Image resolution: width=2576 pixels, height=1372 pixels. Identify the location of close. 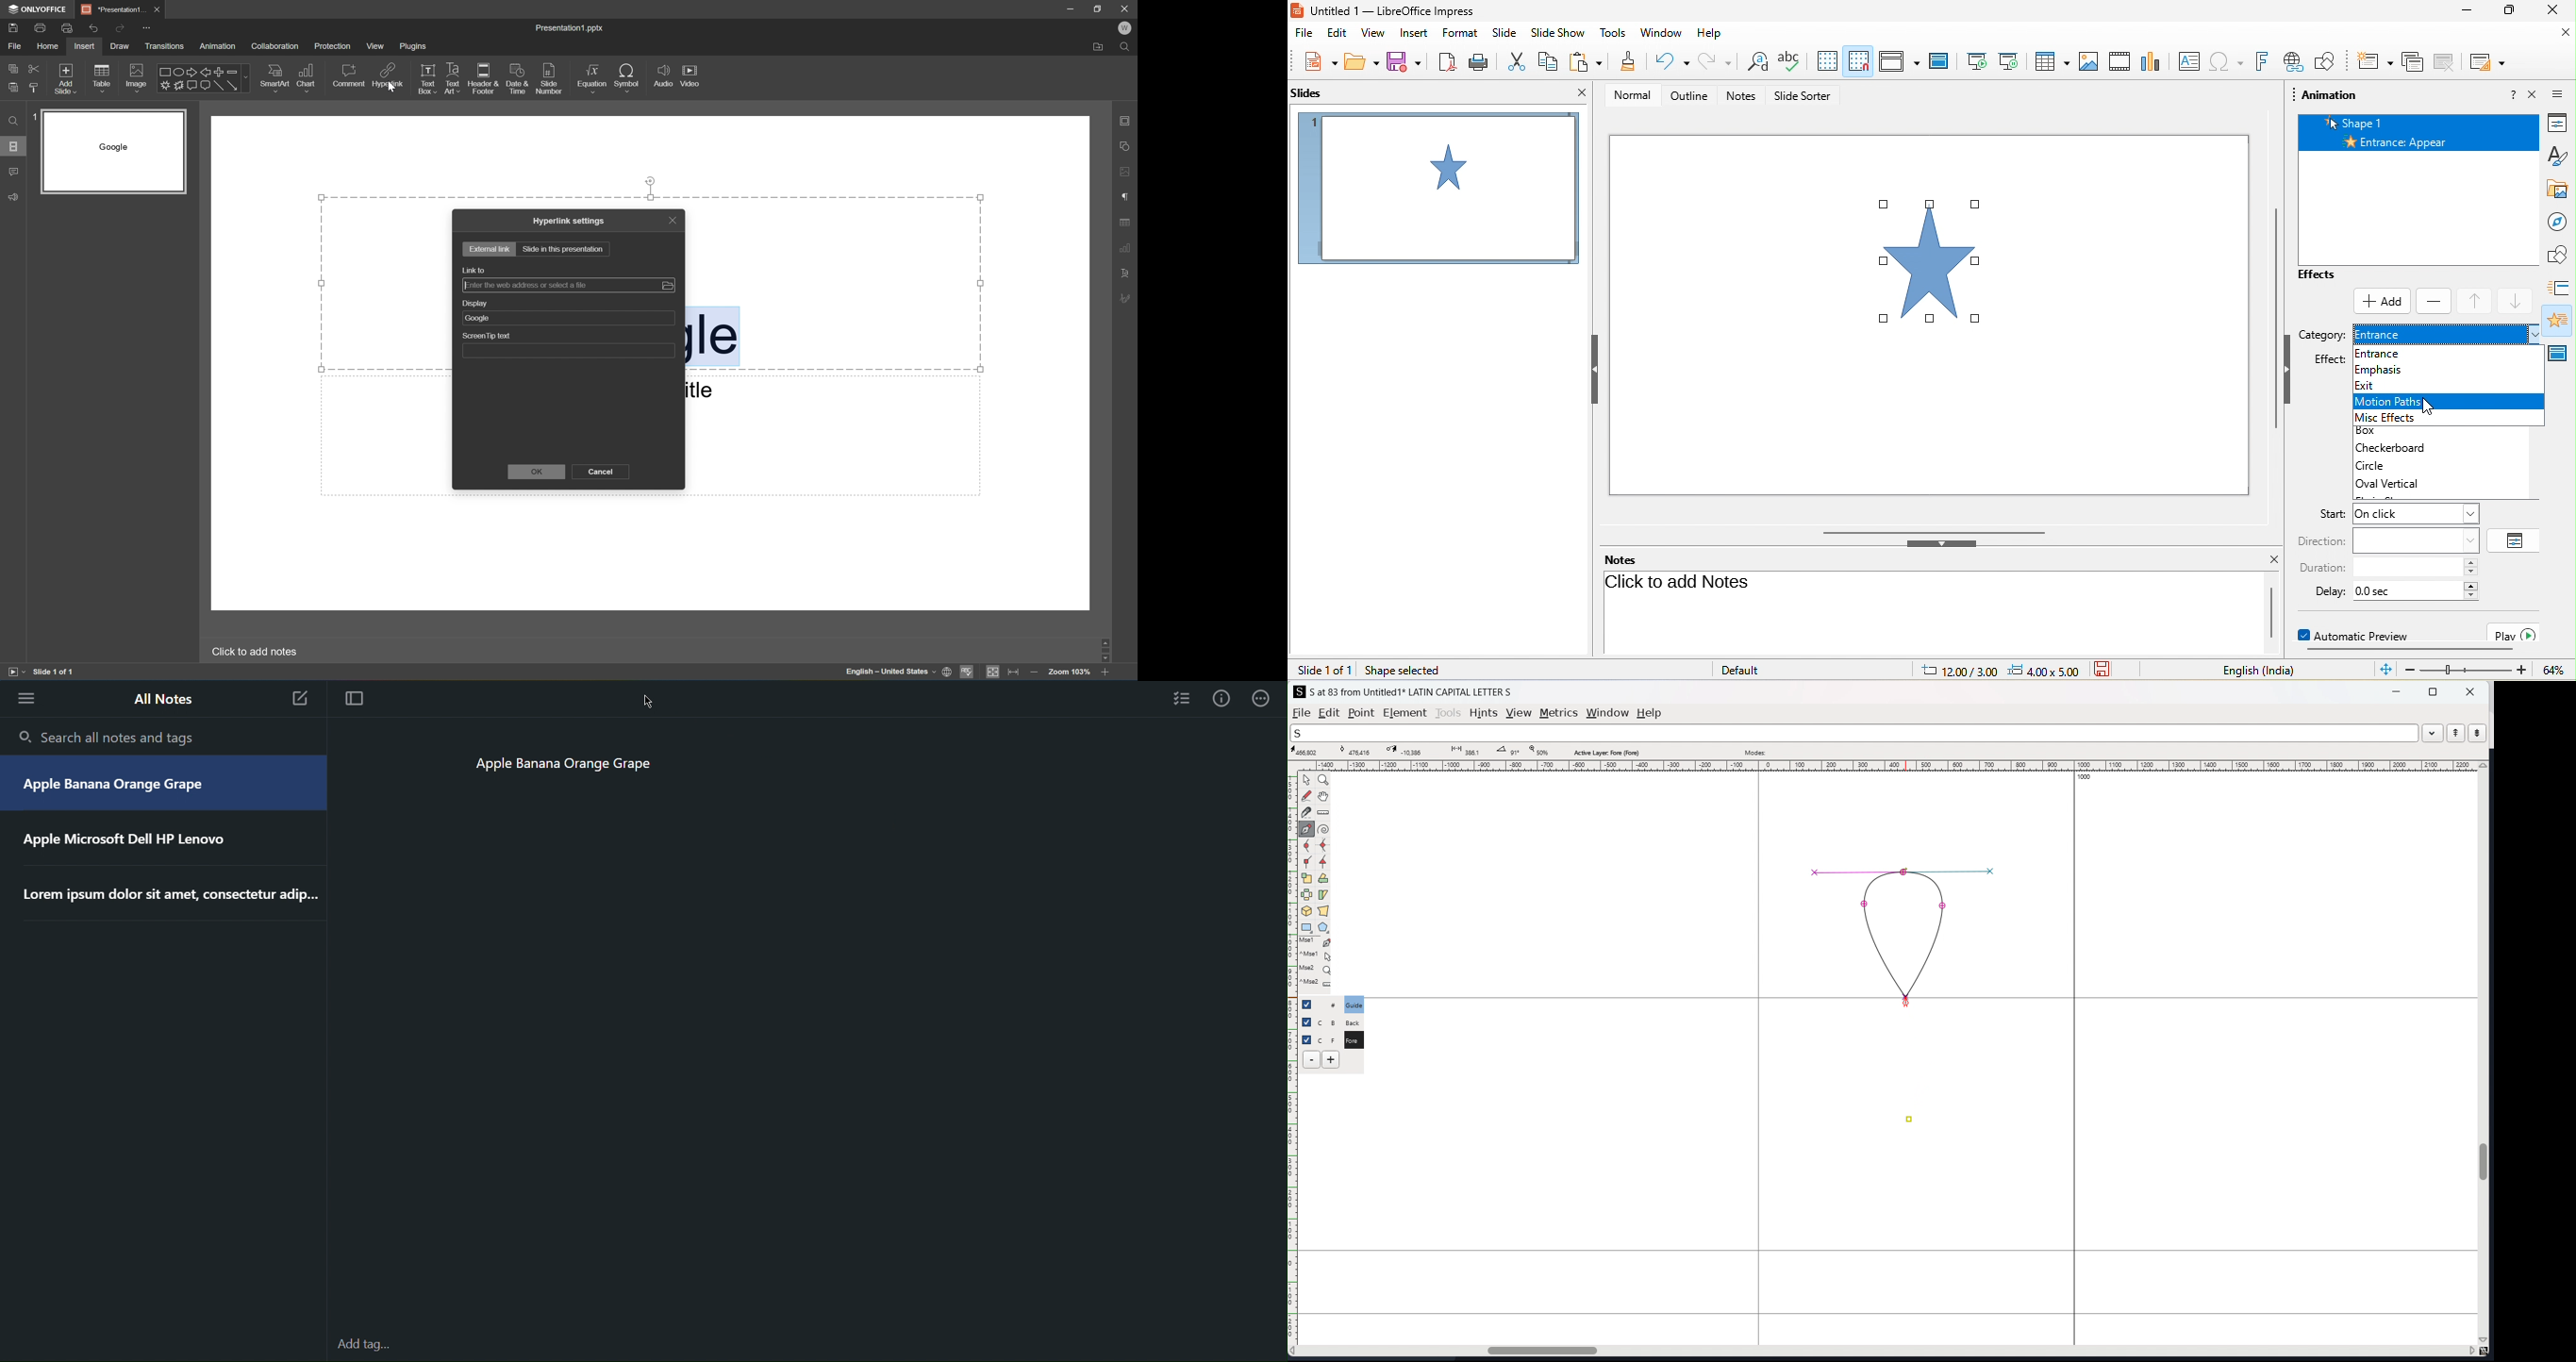
(2562, 34).